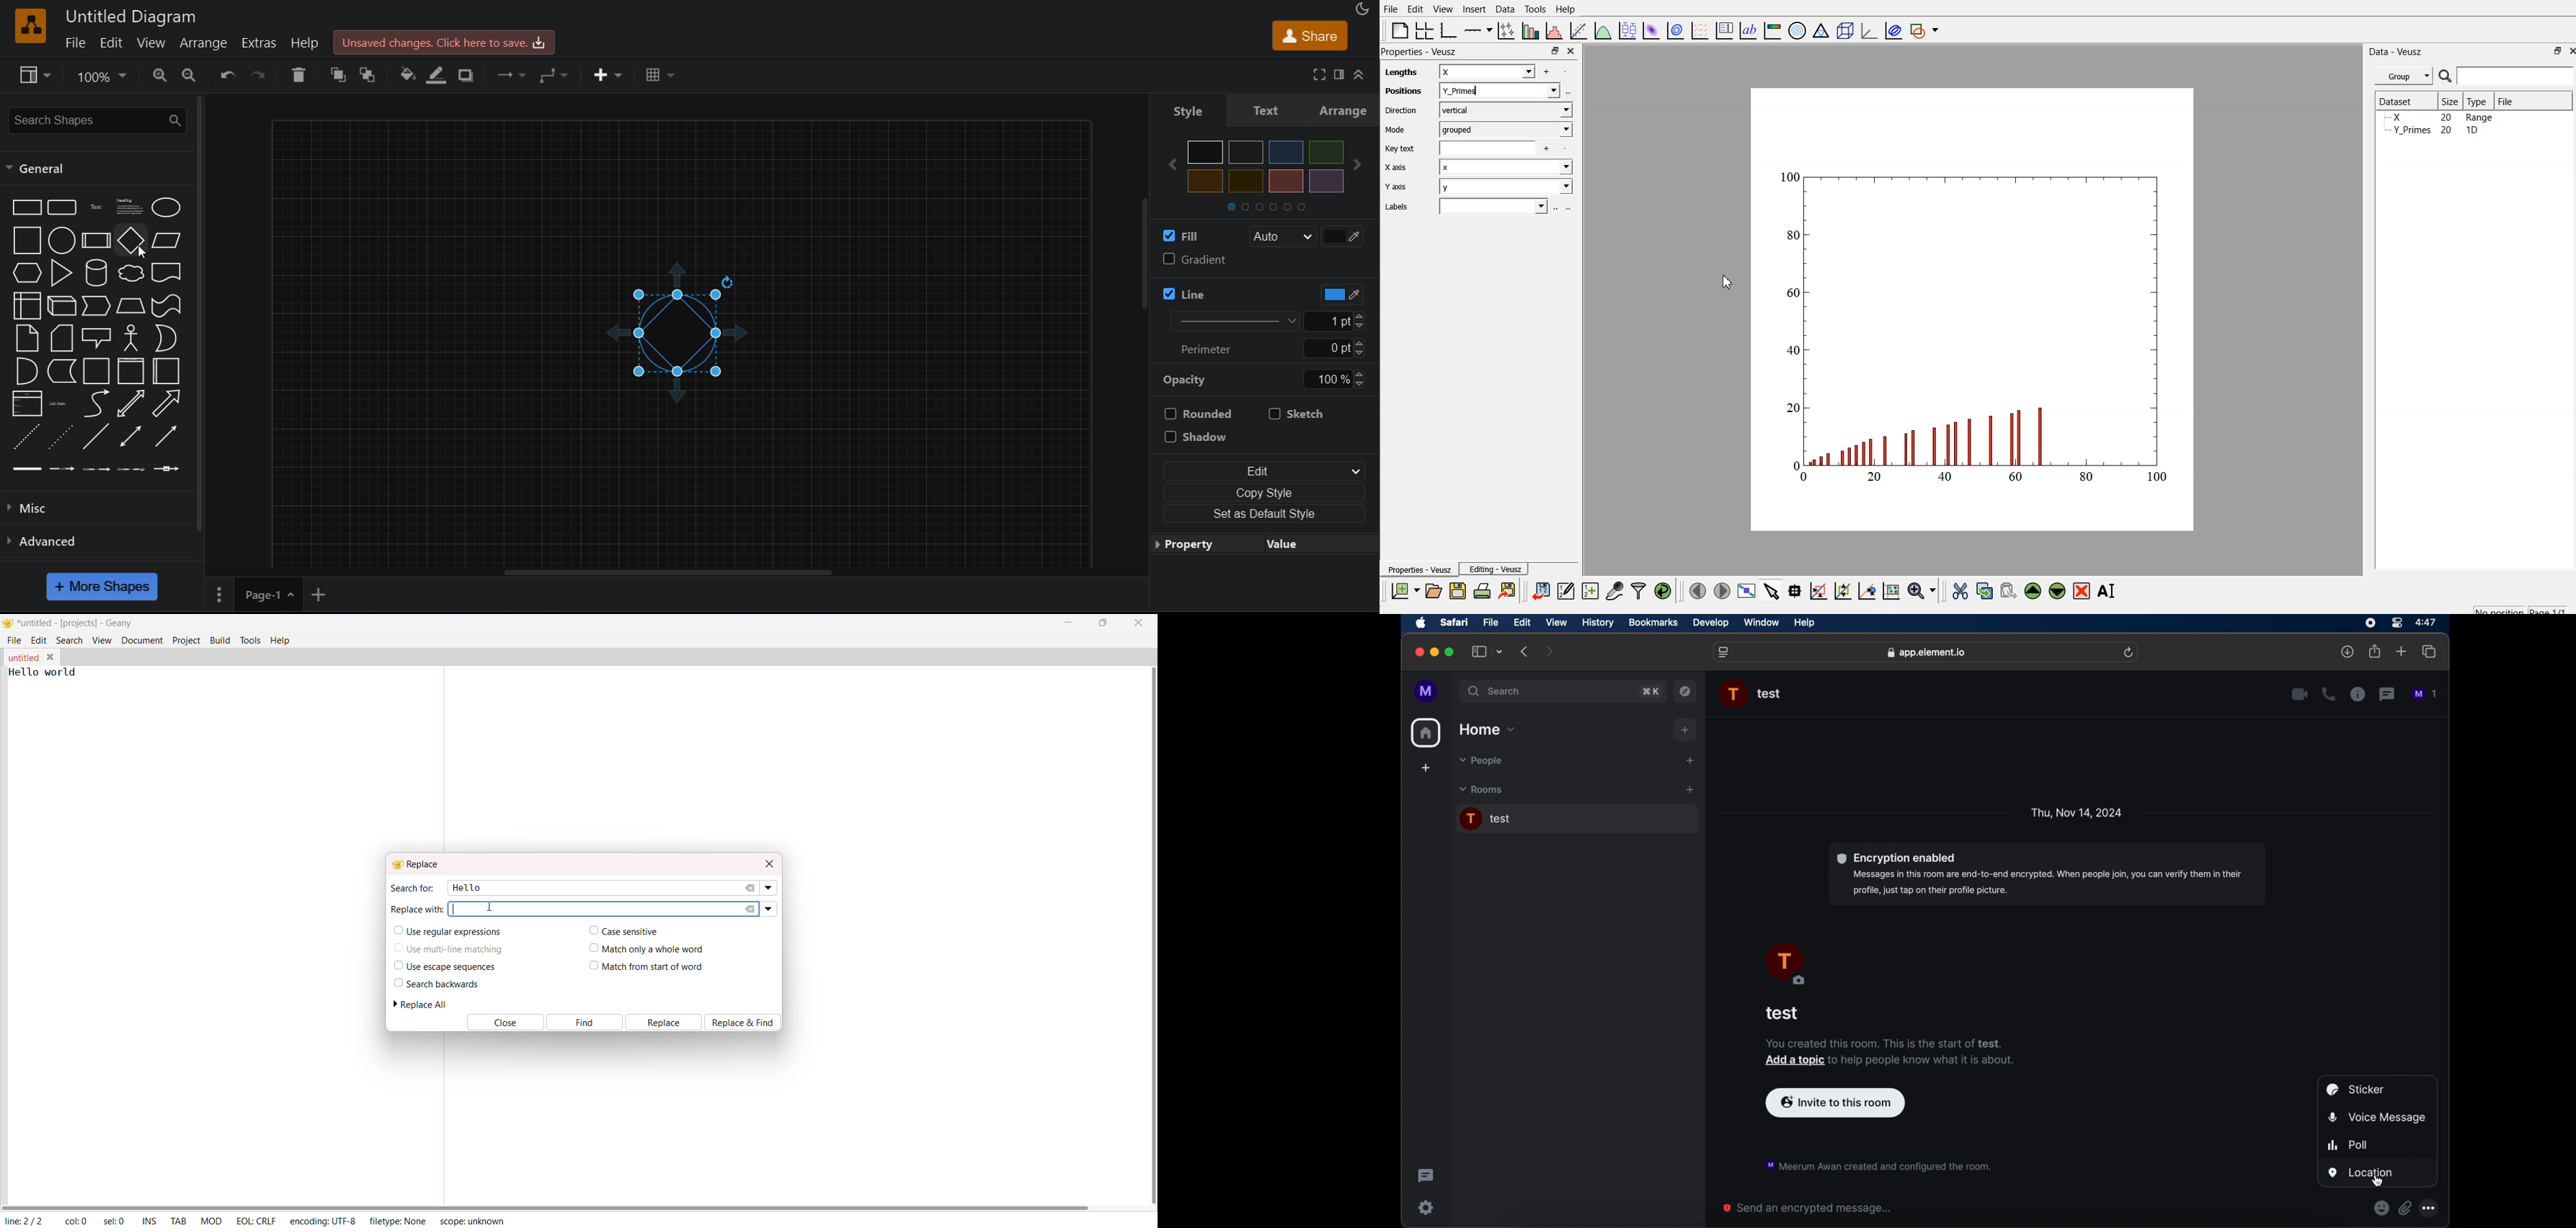  What do you see at coordinates (1505, 8) in the screenshot?
I see `Data` at bounding box center [1505, 8].